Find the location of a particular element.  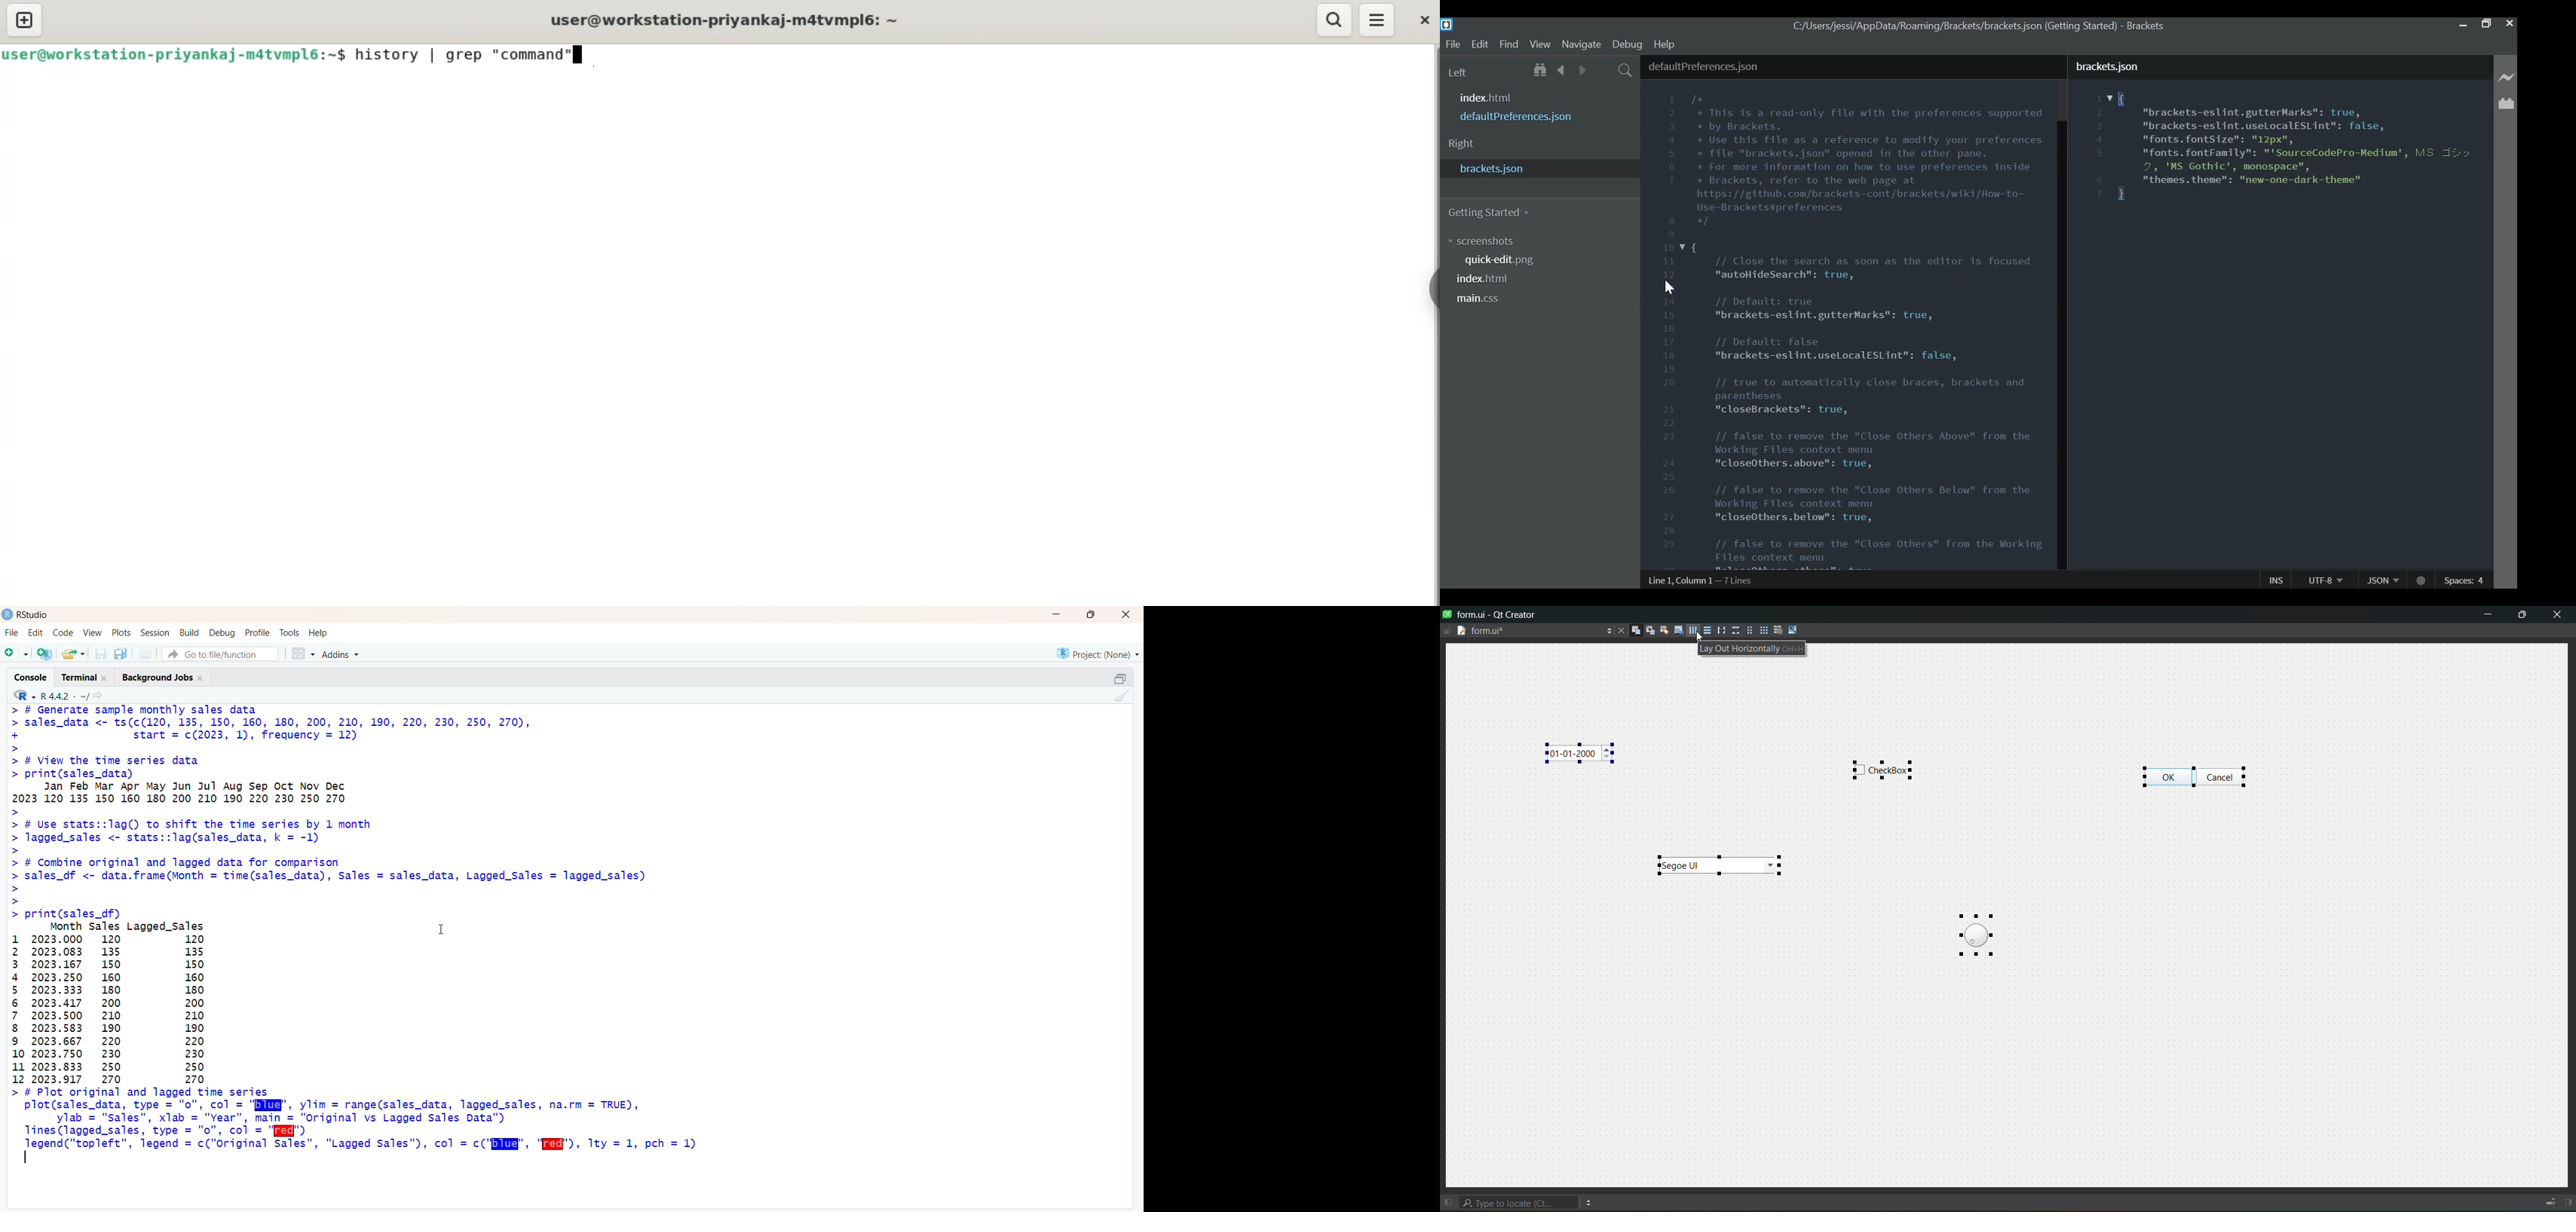

track is located at coordinates (291, 632).